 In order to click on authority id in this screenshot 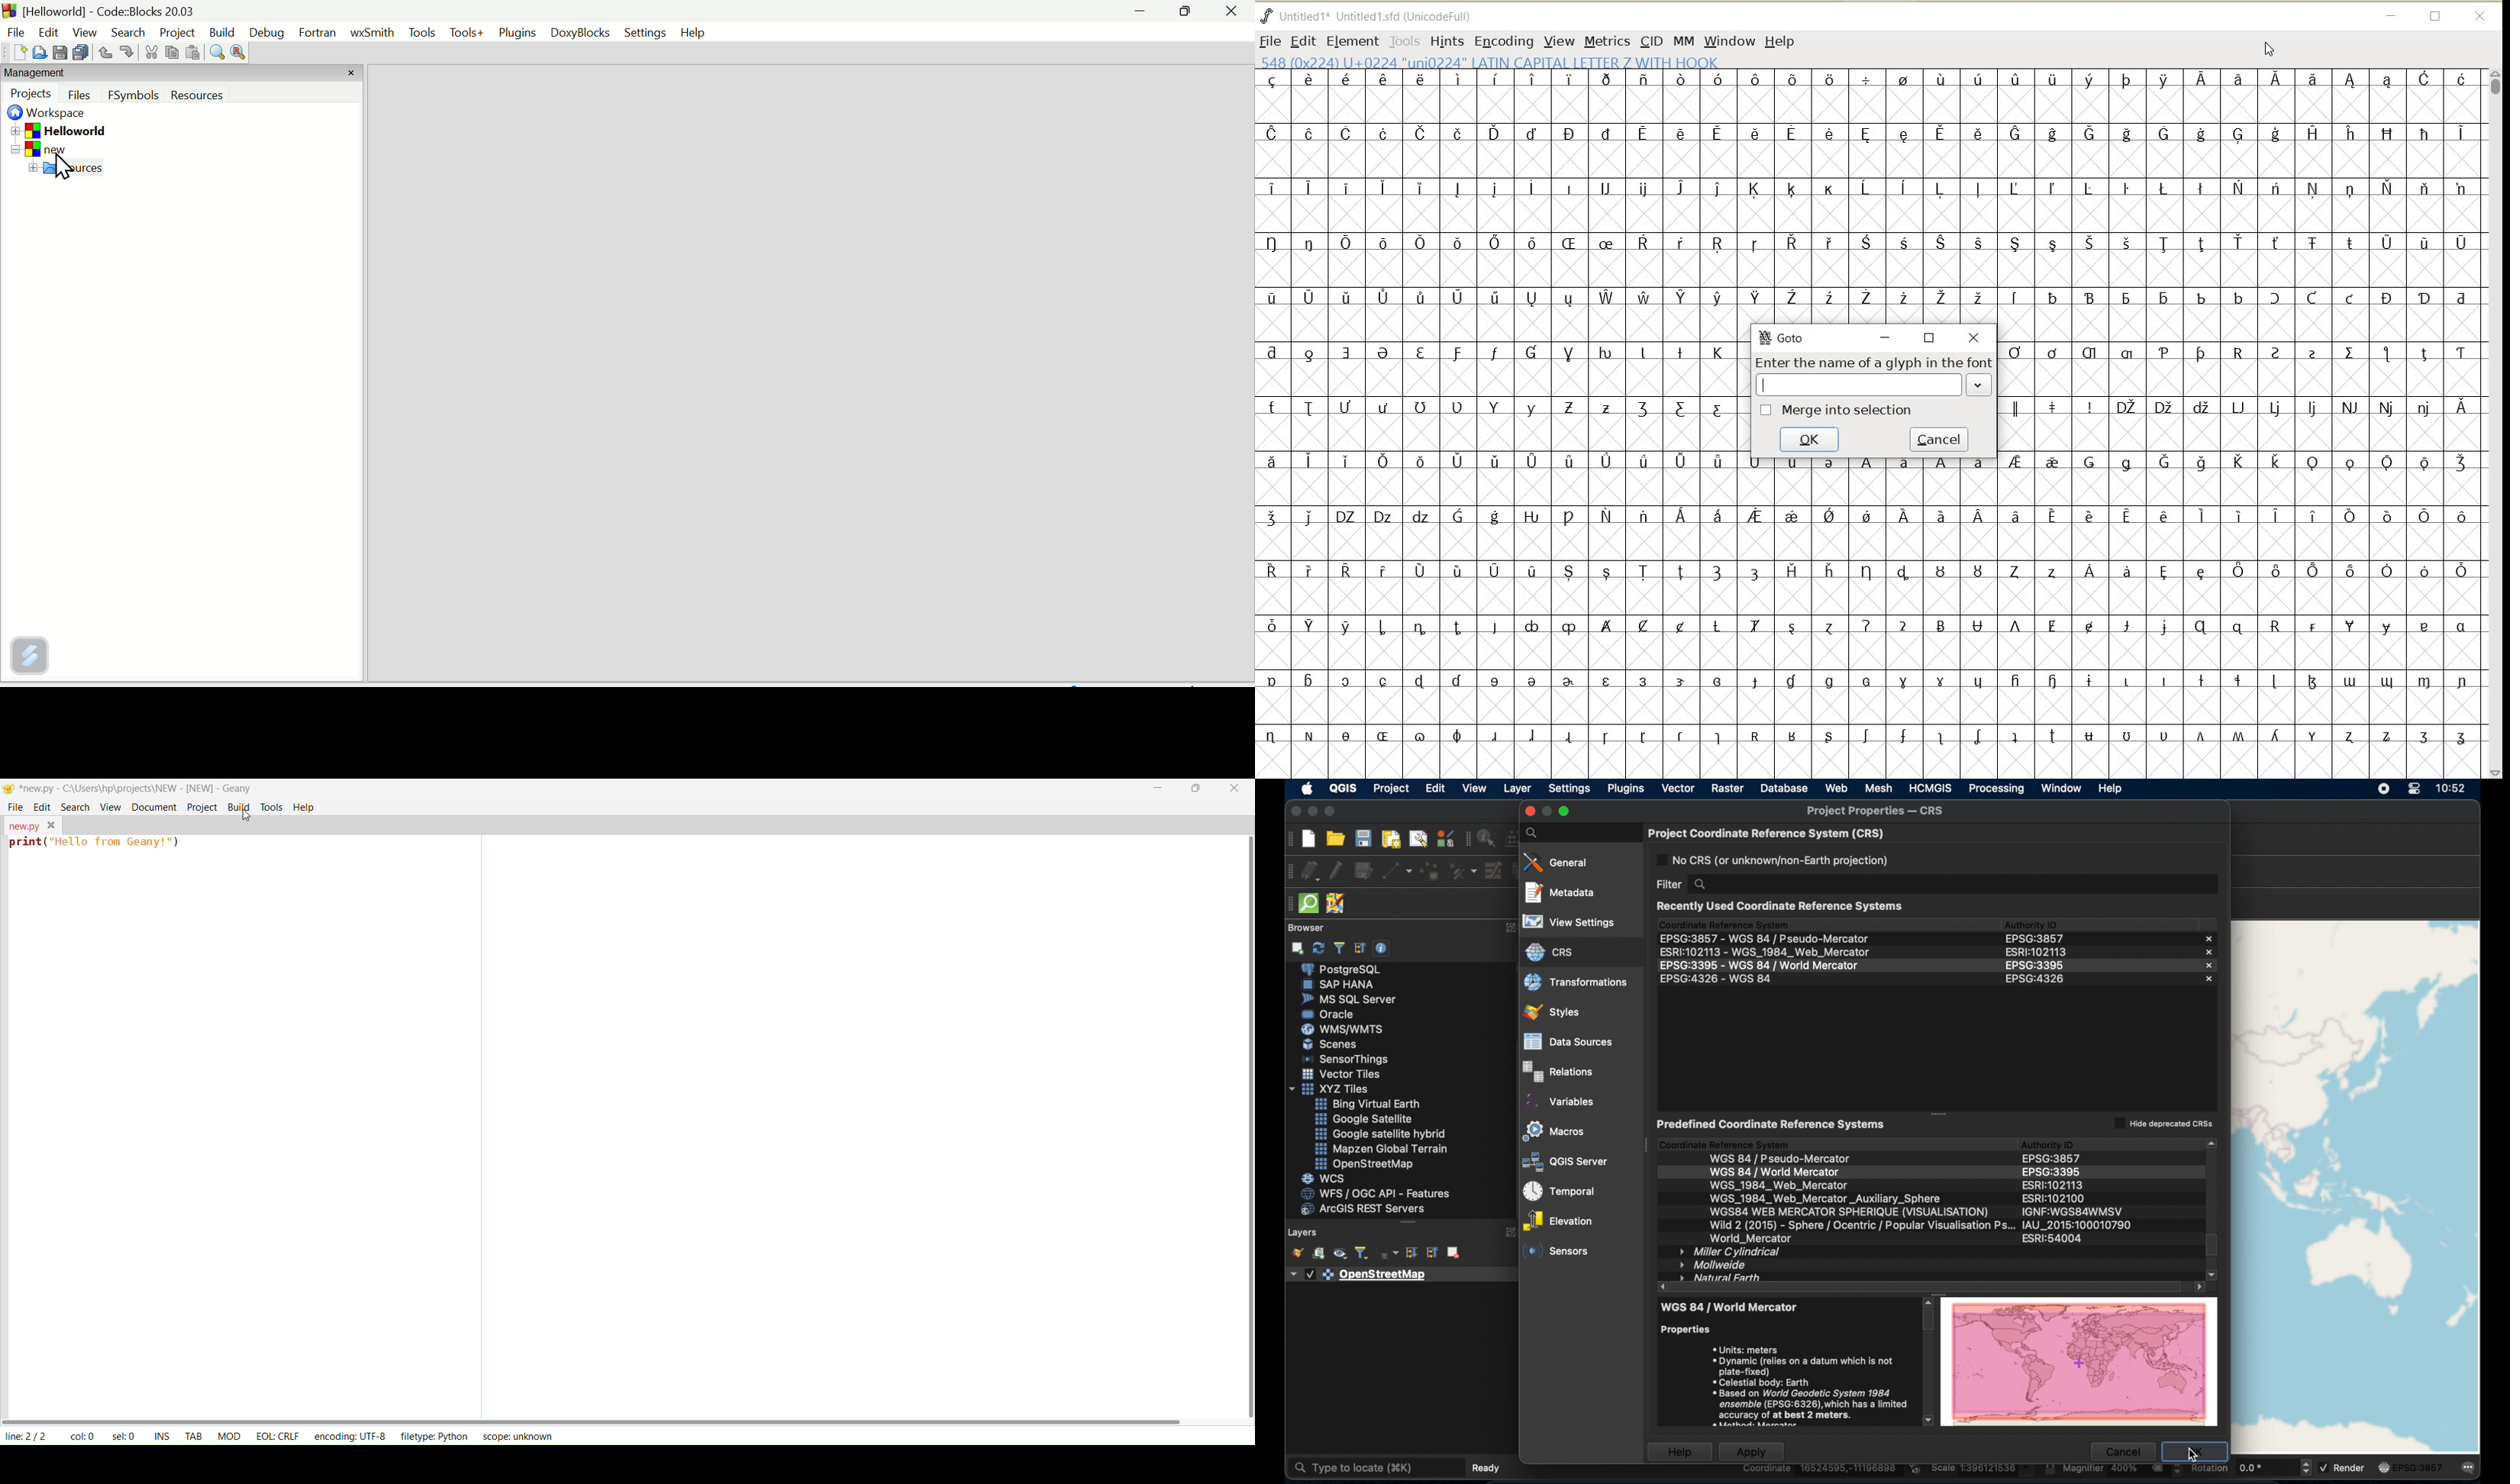, I will do `click(2060, 1160)`.